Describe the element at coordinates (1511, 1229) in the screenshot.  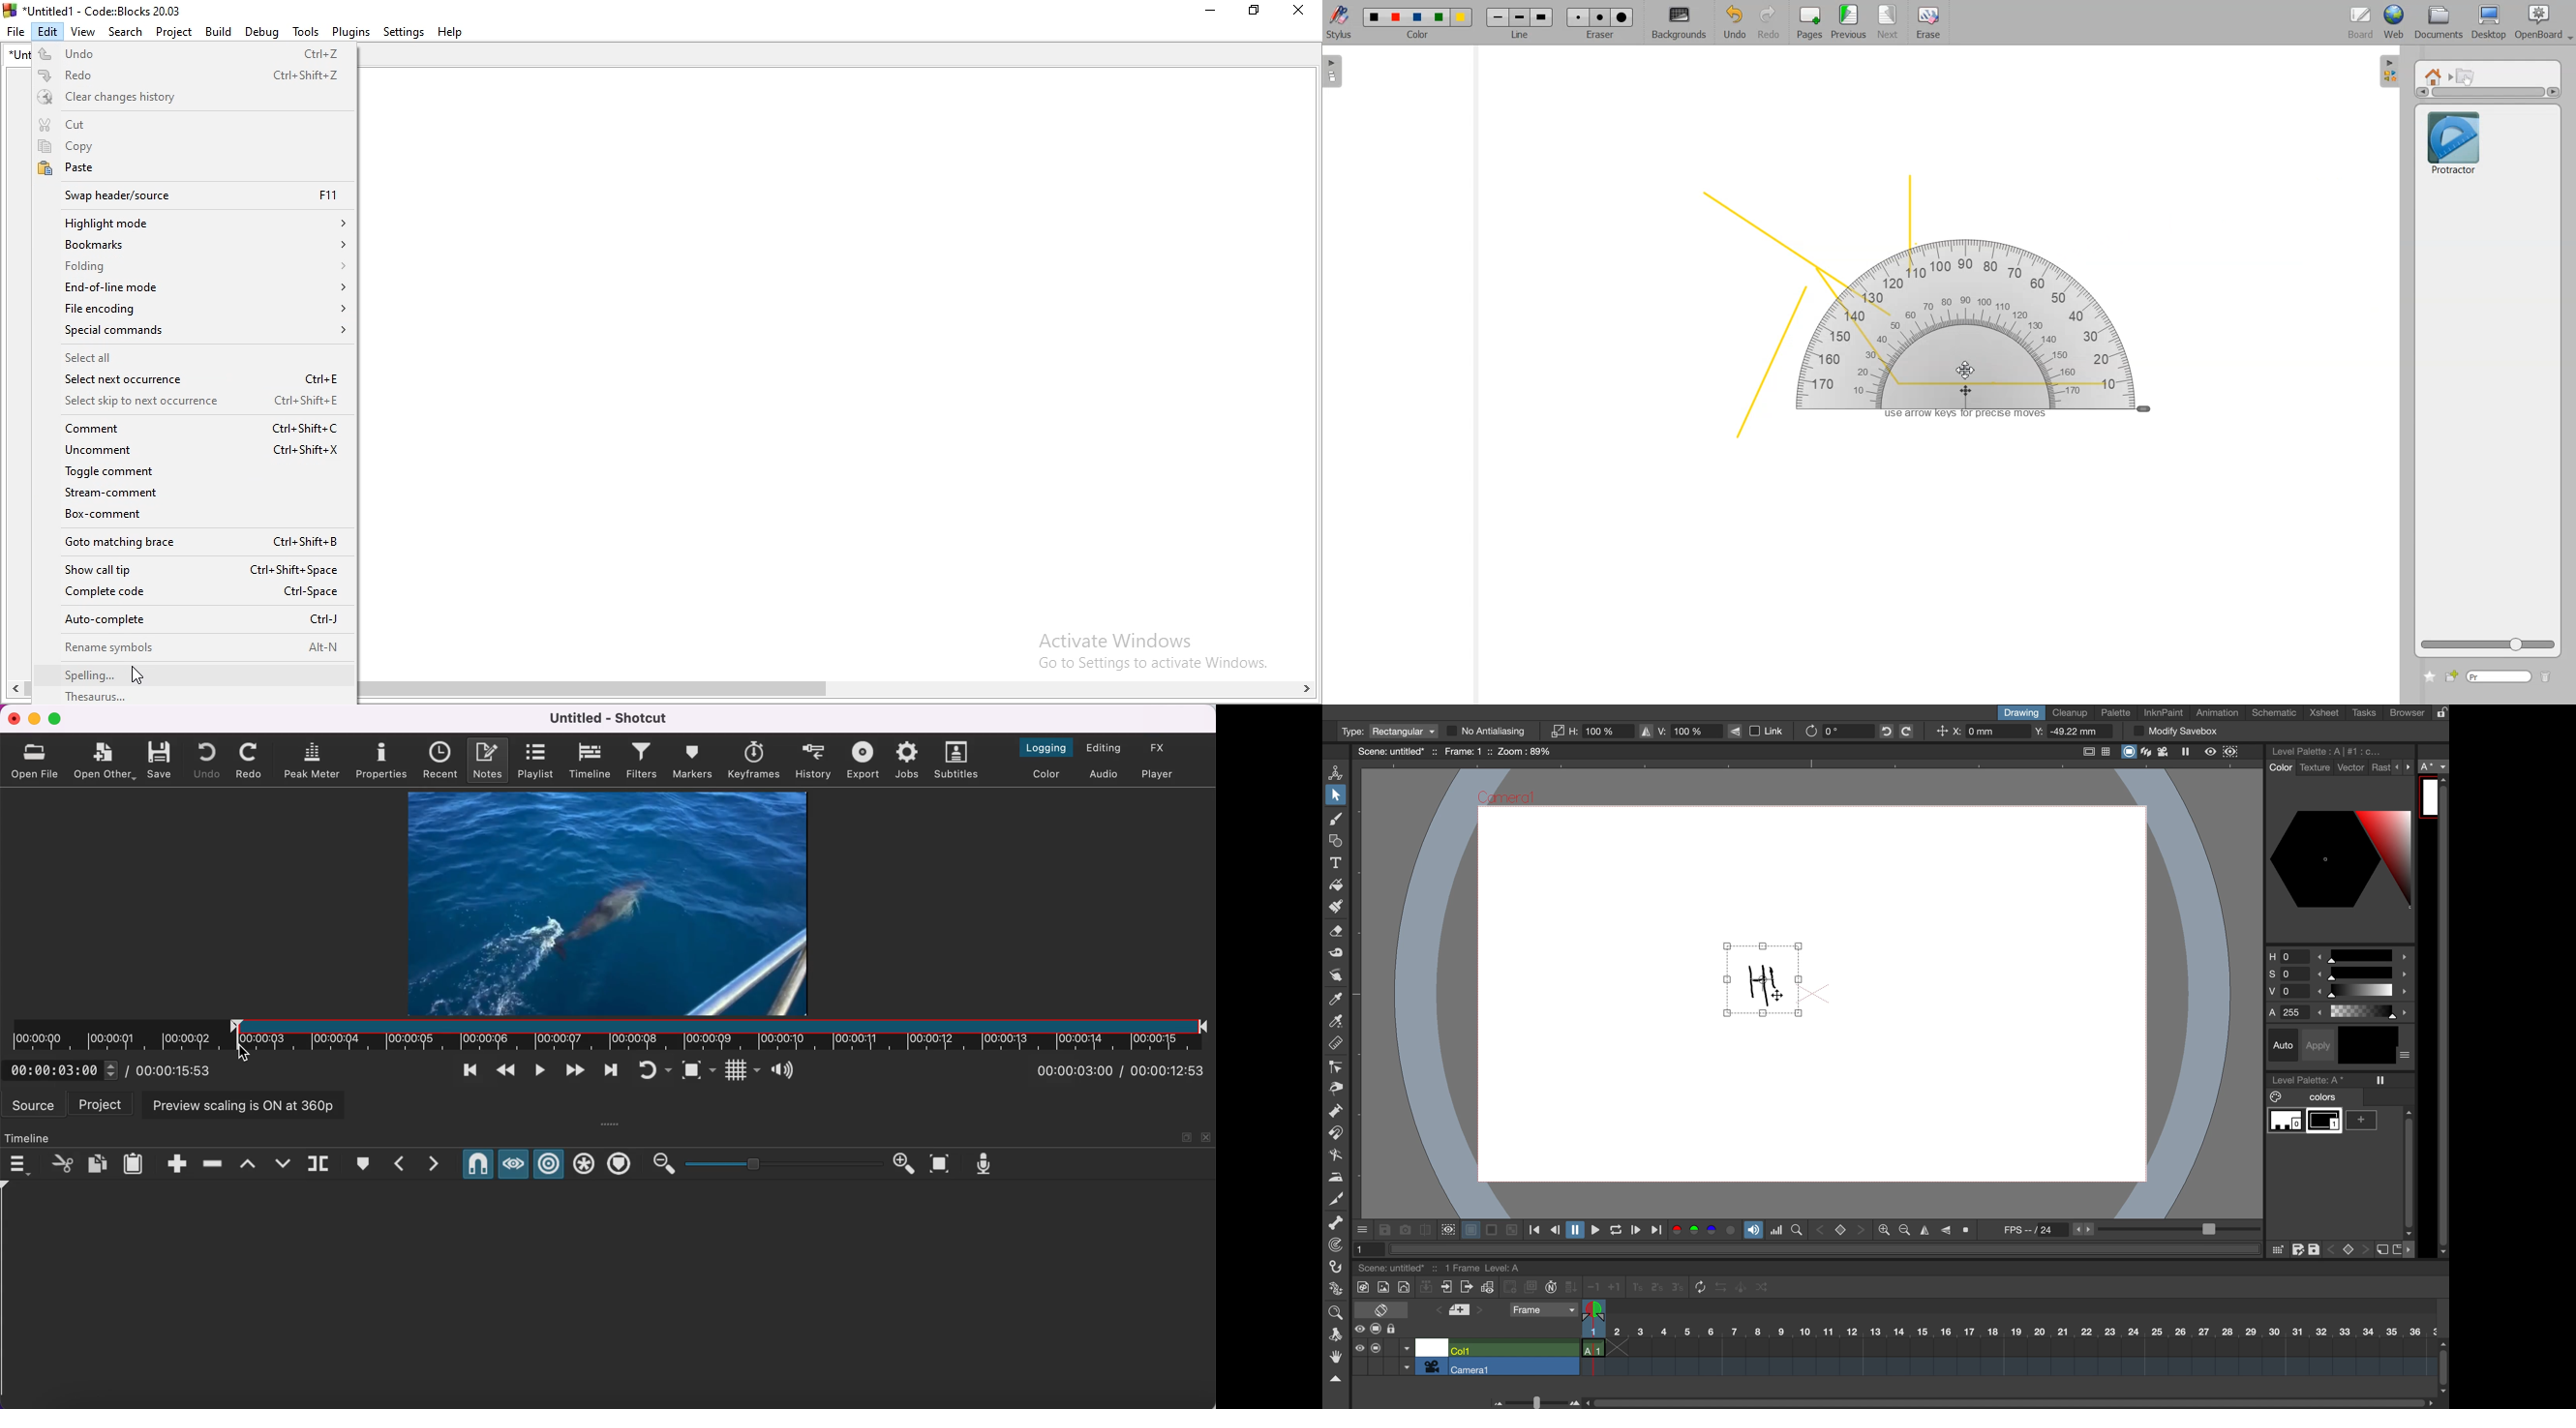
I see `checkered background` at that location.